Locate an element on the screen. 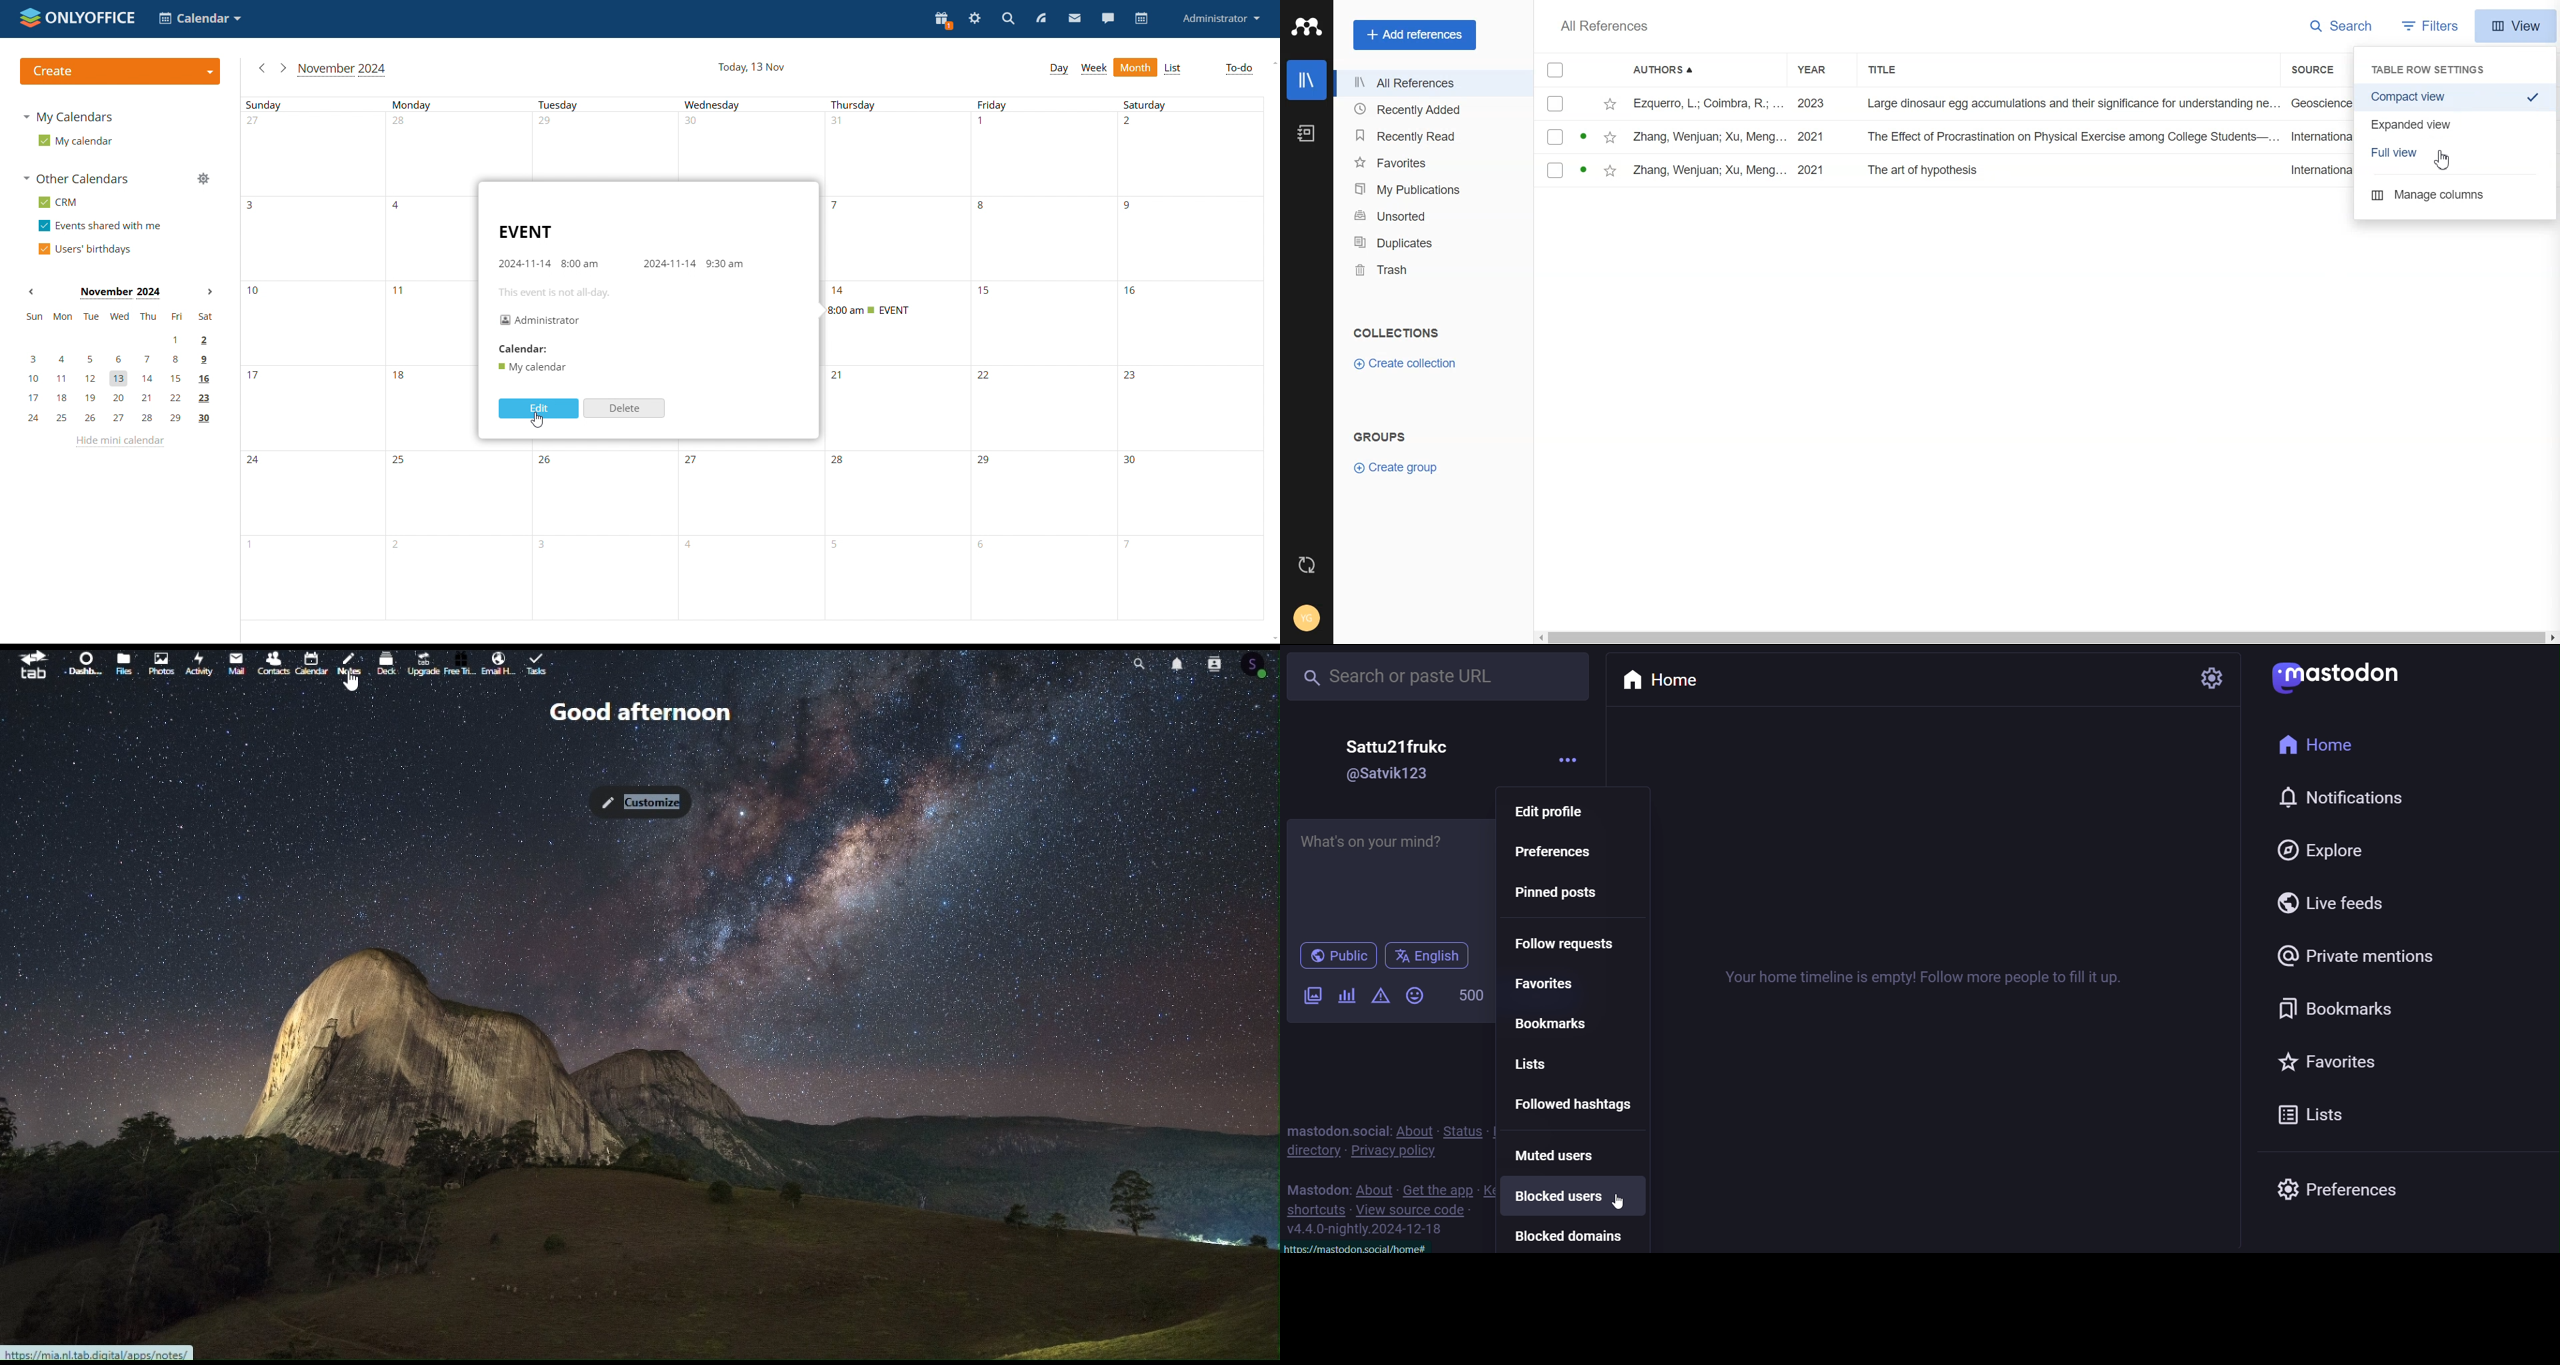  To-do is located at coordinates (1239, 69).